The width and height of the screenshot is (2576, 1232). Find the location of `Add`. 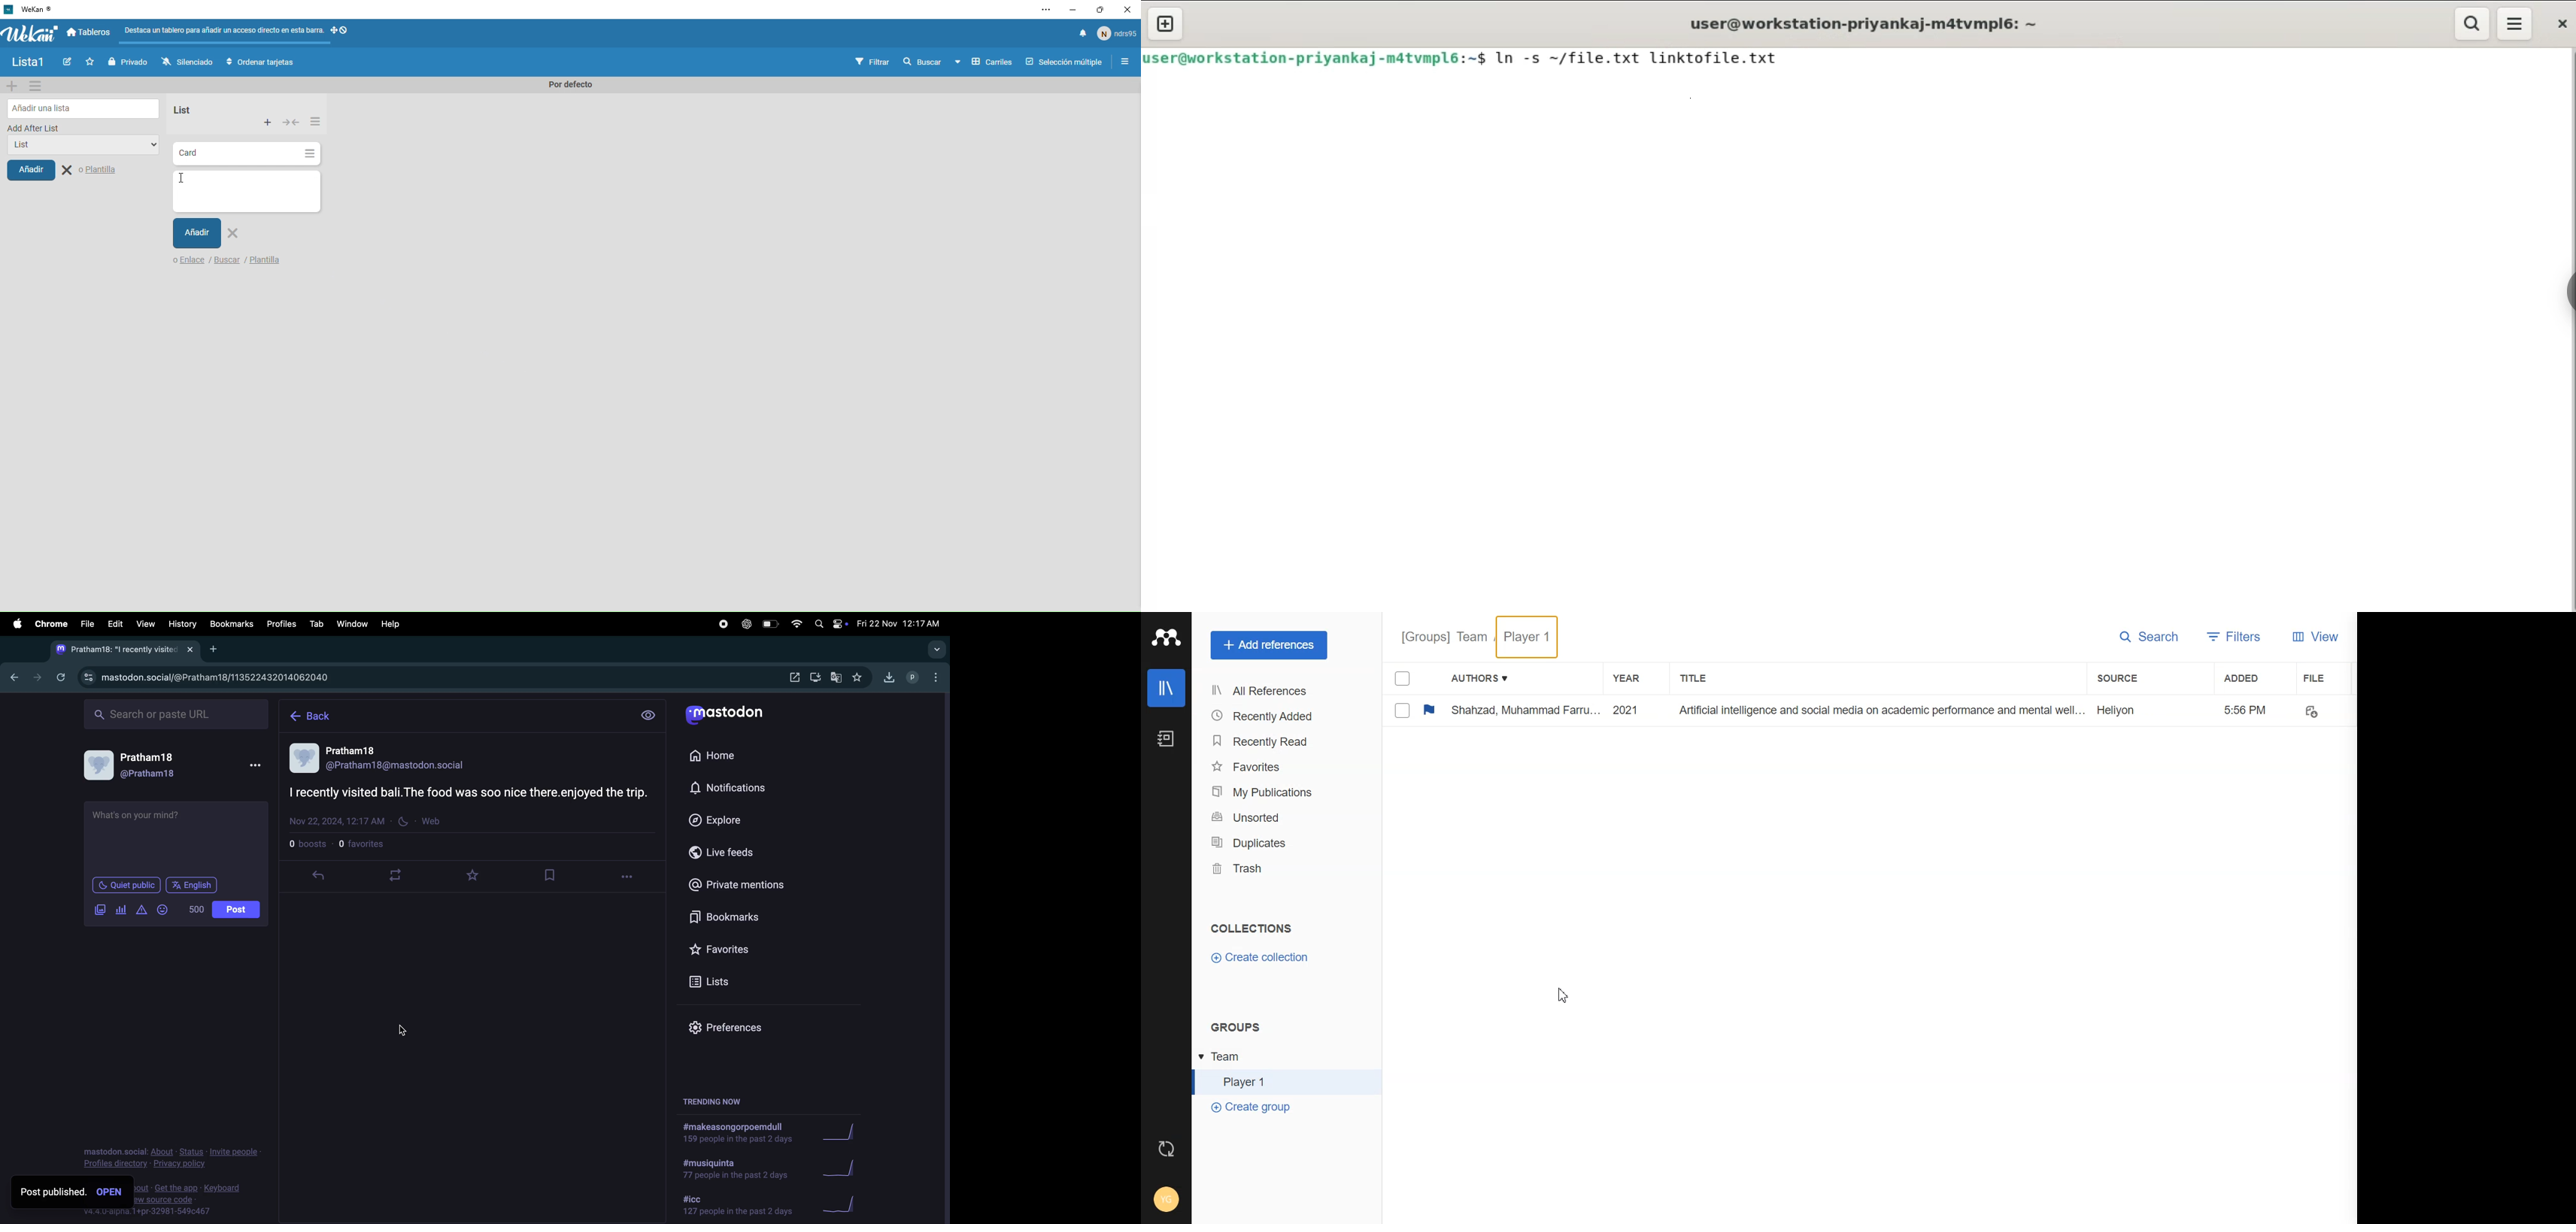

Add is located at coordinates (197, 234).